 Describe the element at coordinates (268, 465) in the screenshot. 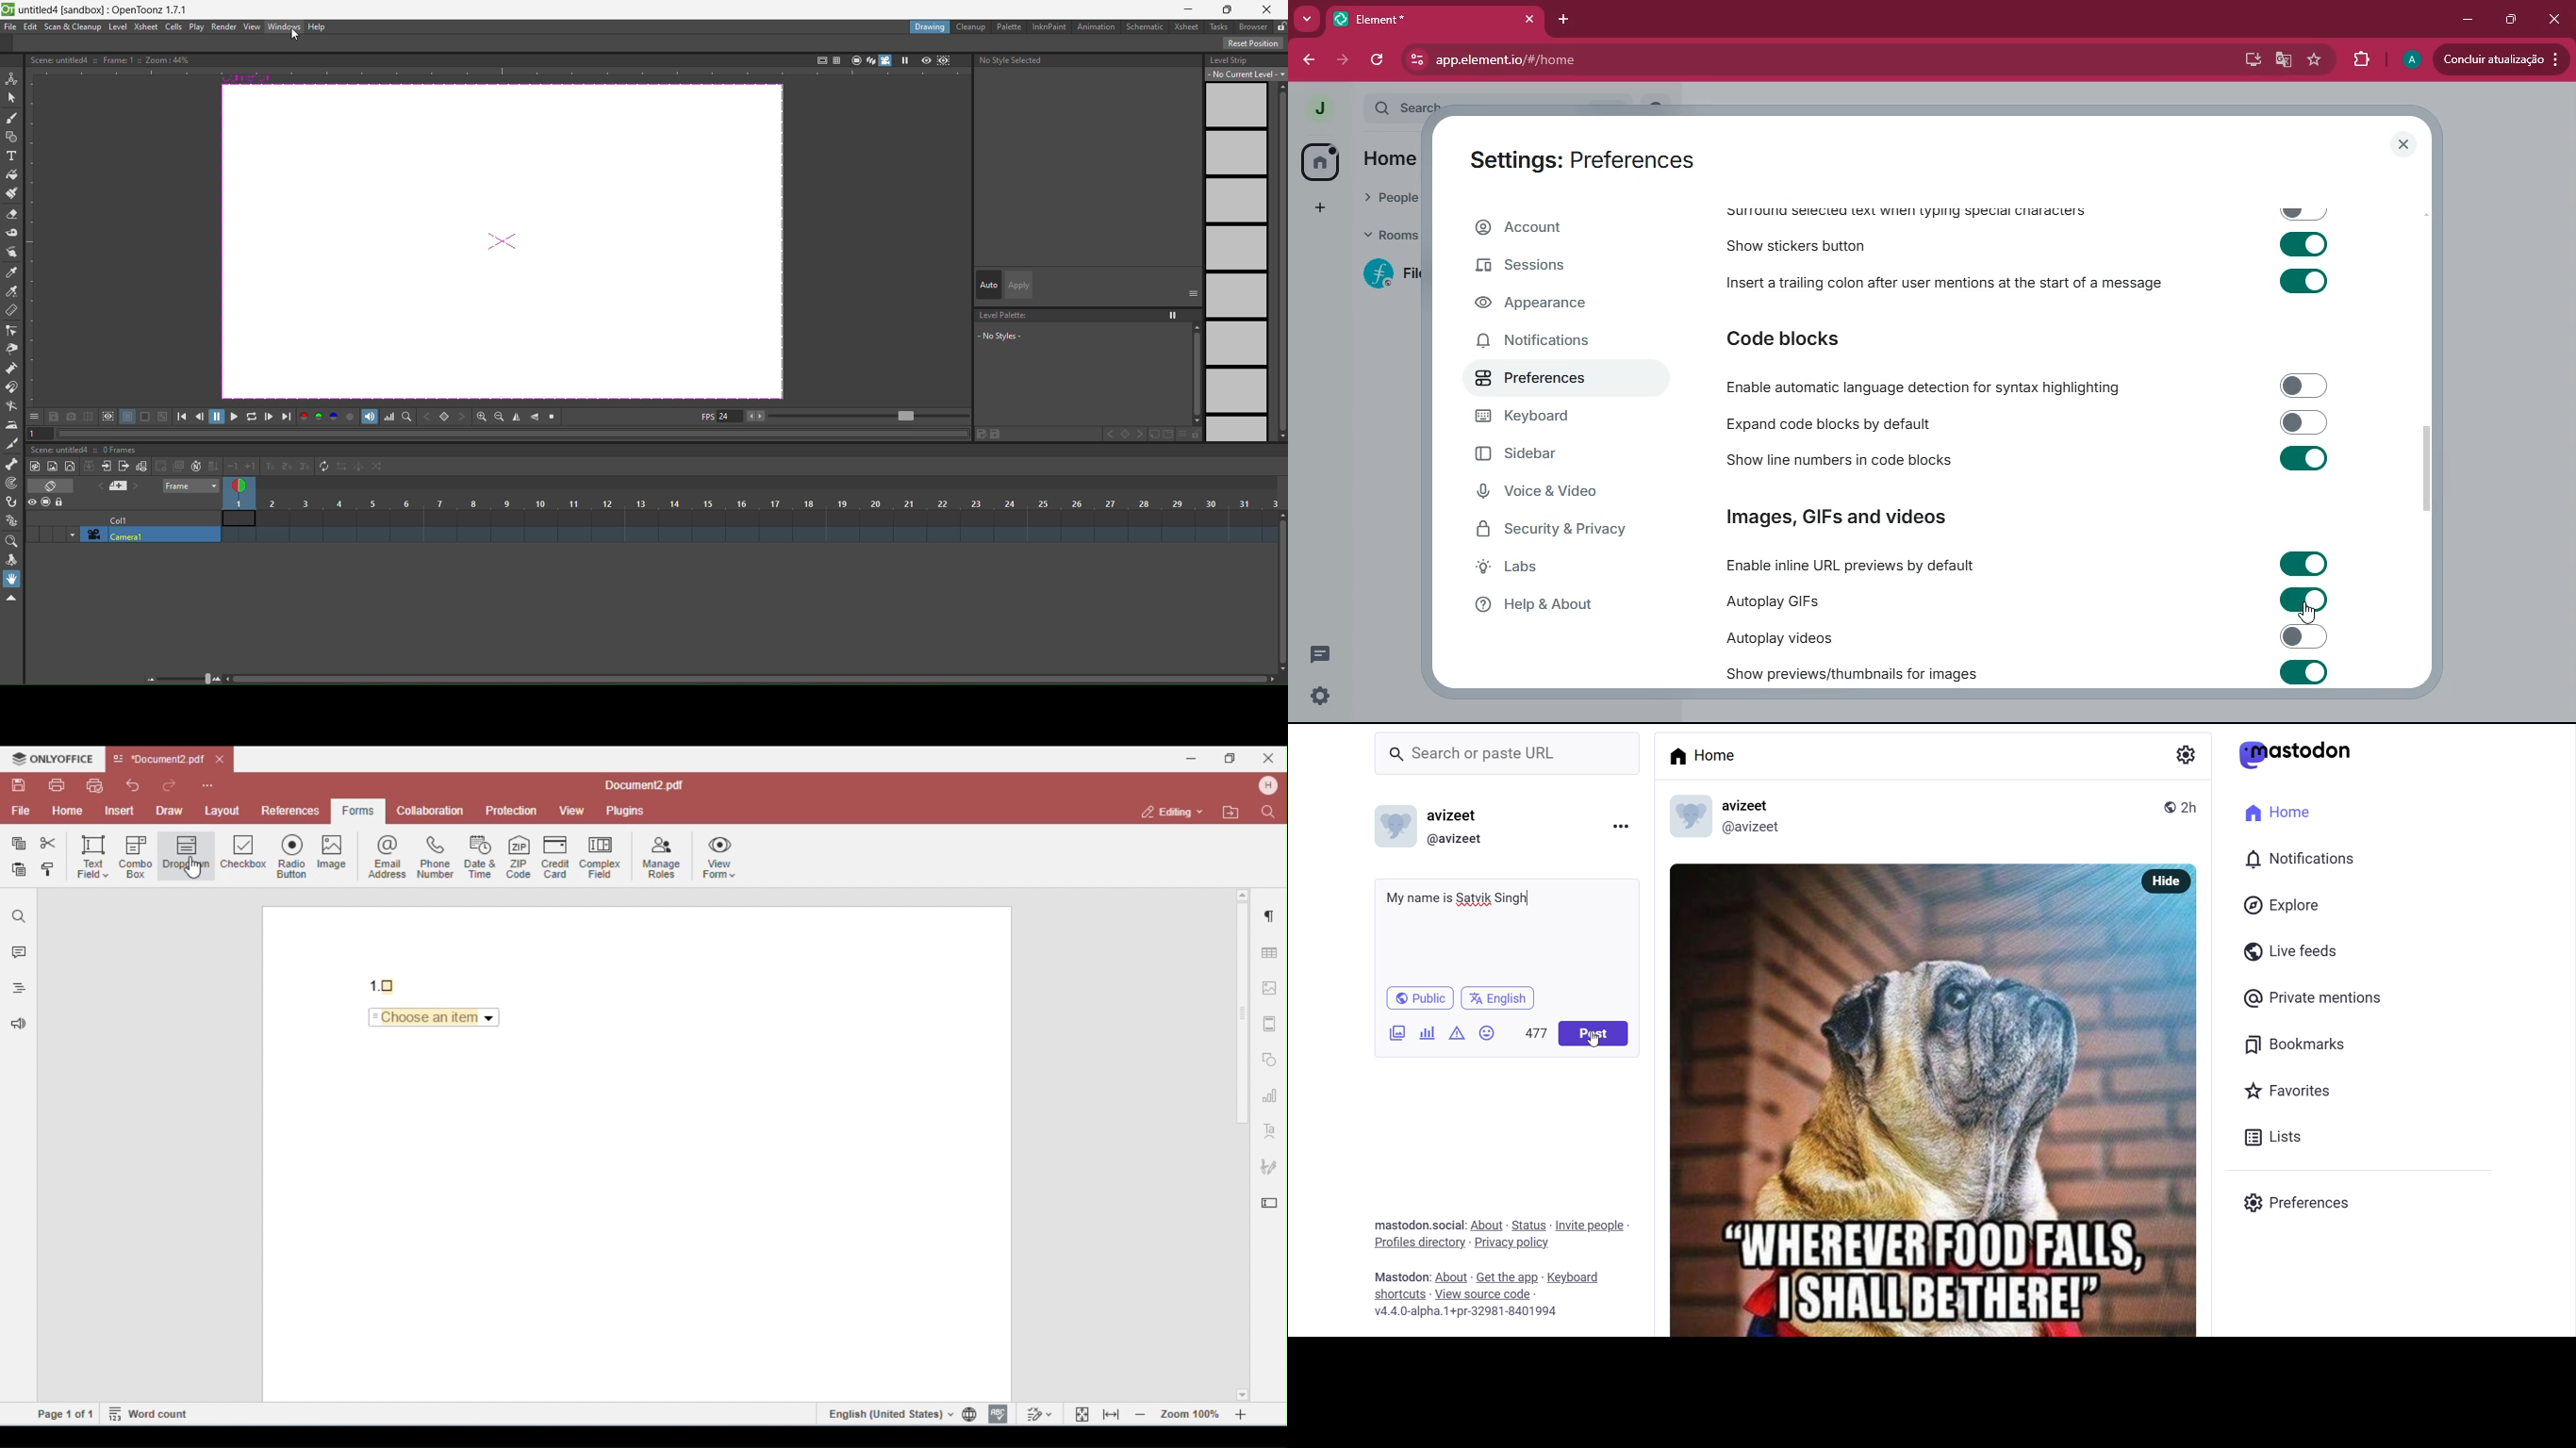

I see `increasestep` at that location.